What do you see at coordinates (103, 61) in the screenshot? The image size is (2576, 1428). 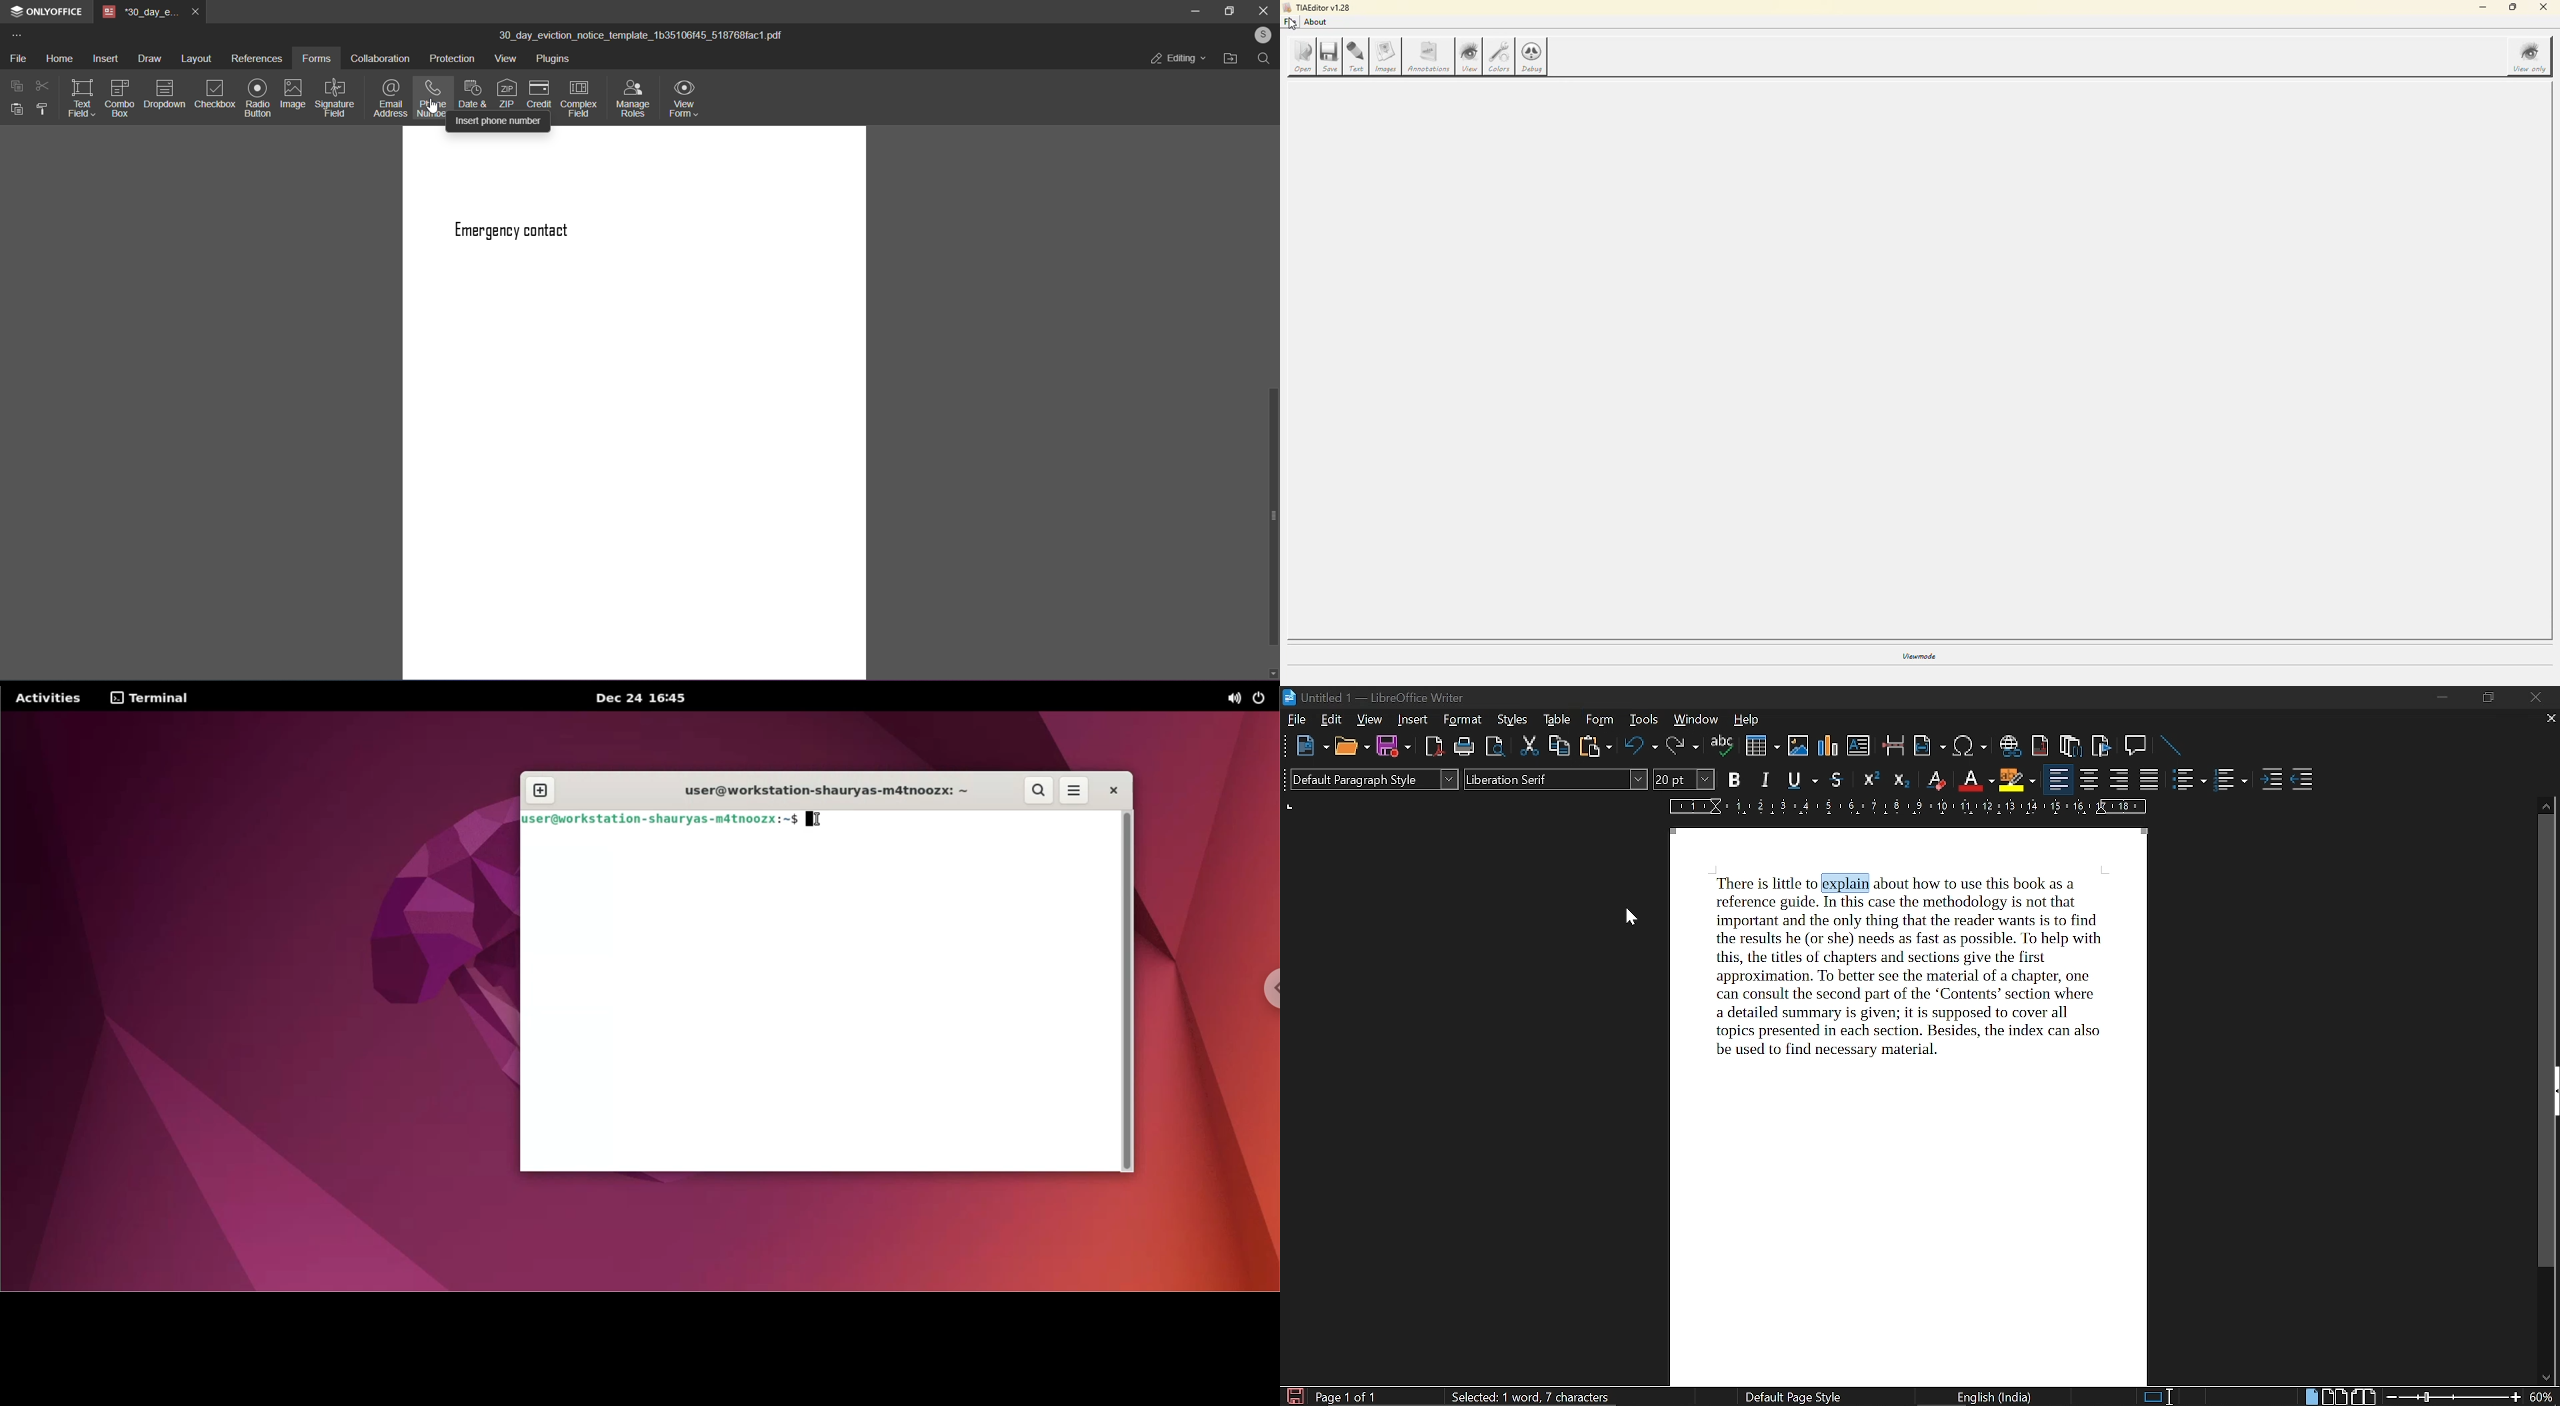 I see `insert` at bounding box center [103, 61].